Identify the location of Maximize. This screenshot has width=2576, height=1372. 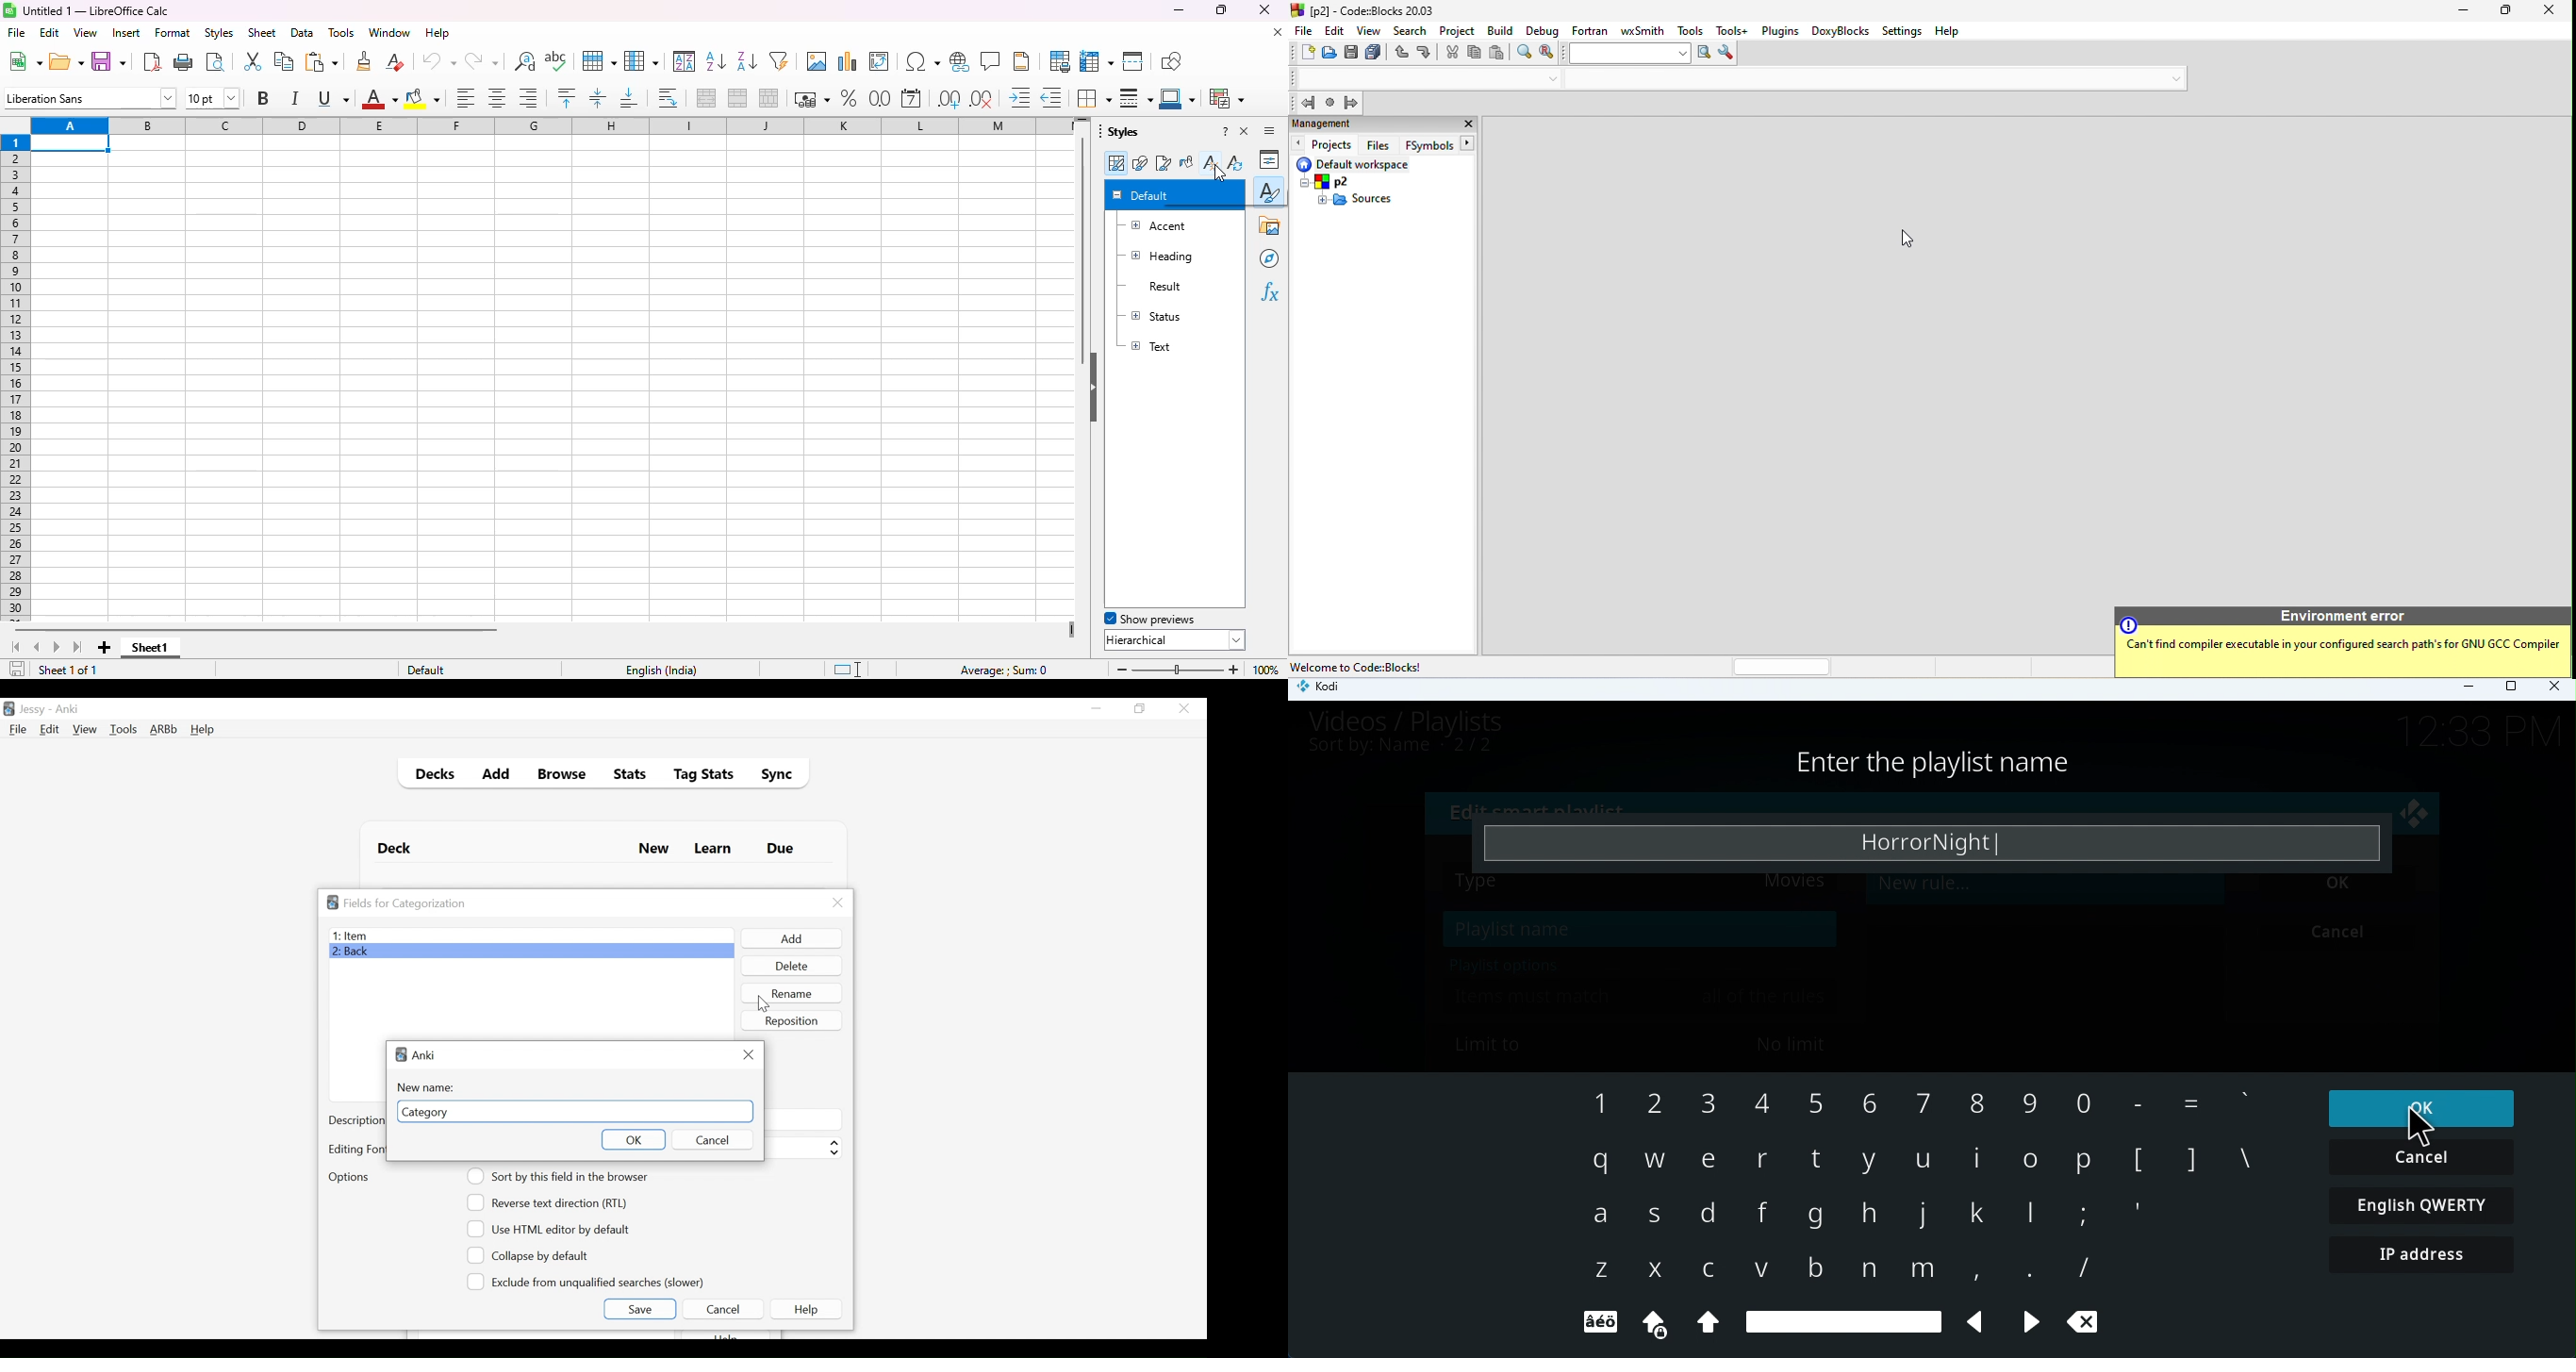
(2515, 687).